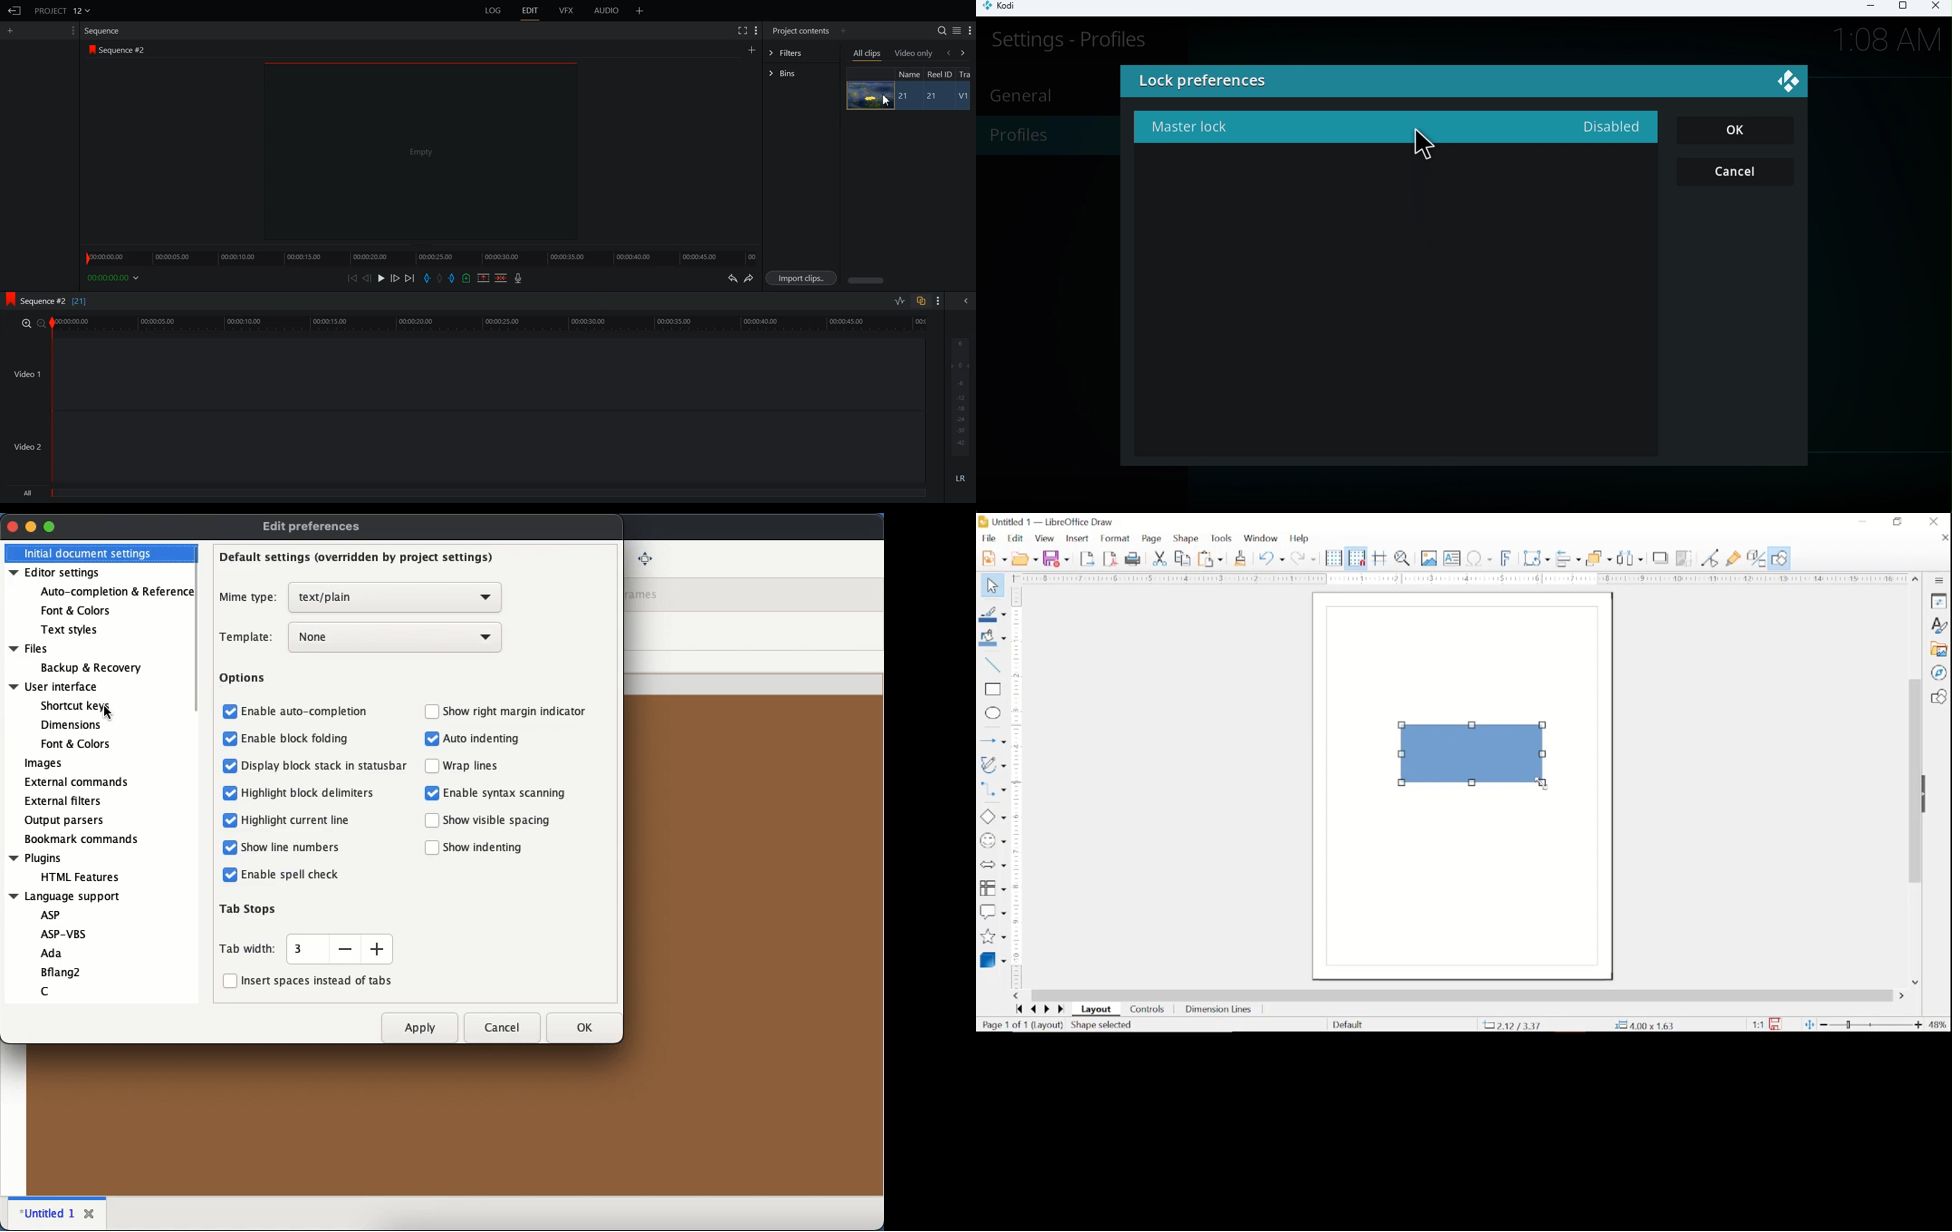  I want to click on Show setting menu, so click(72, 30).